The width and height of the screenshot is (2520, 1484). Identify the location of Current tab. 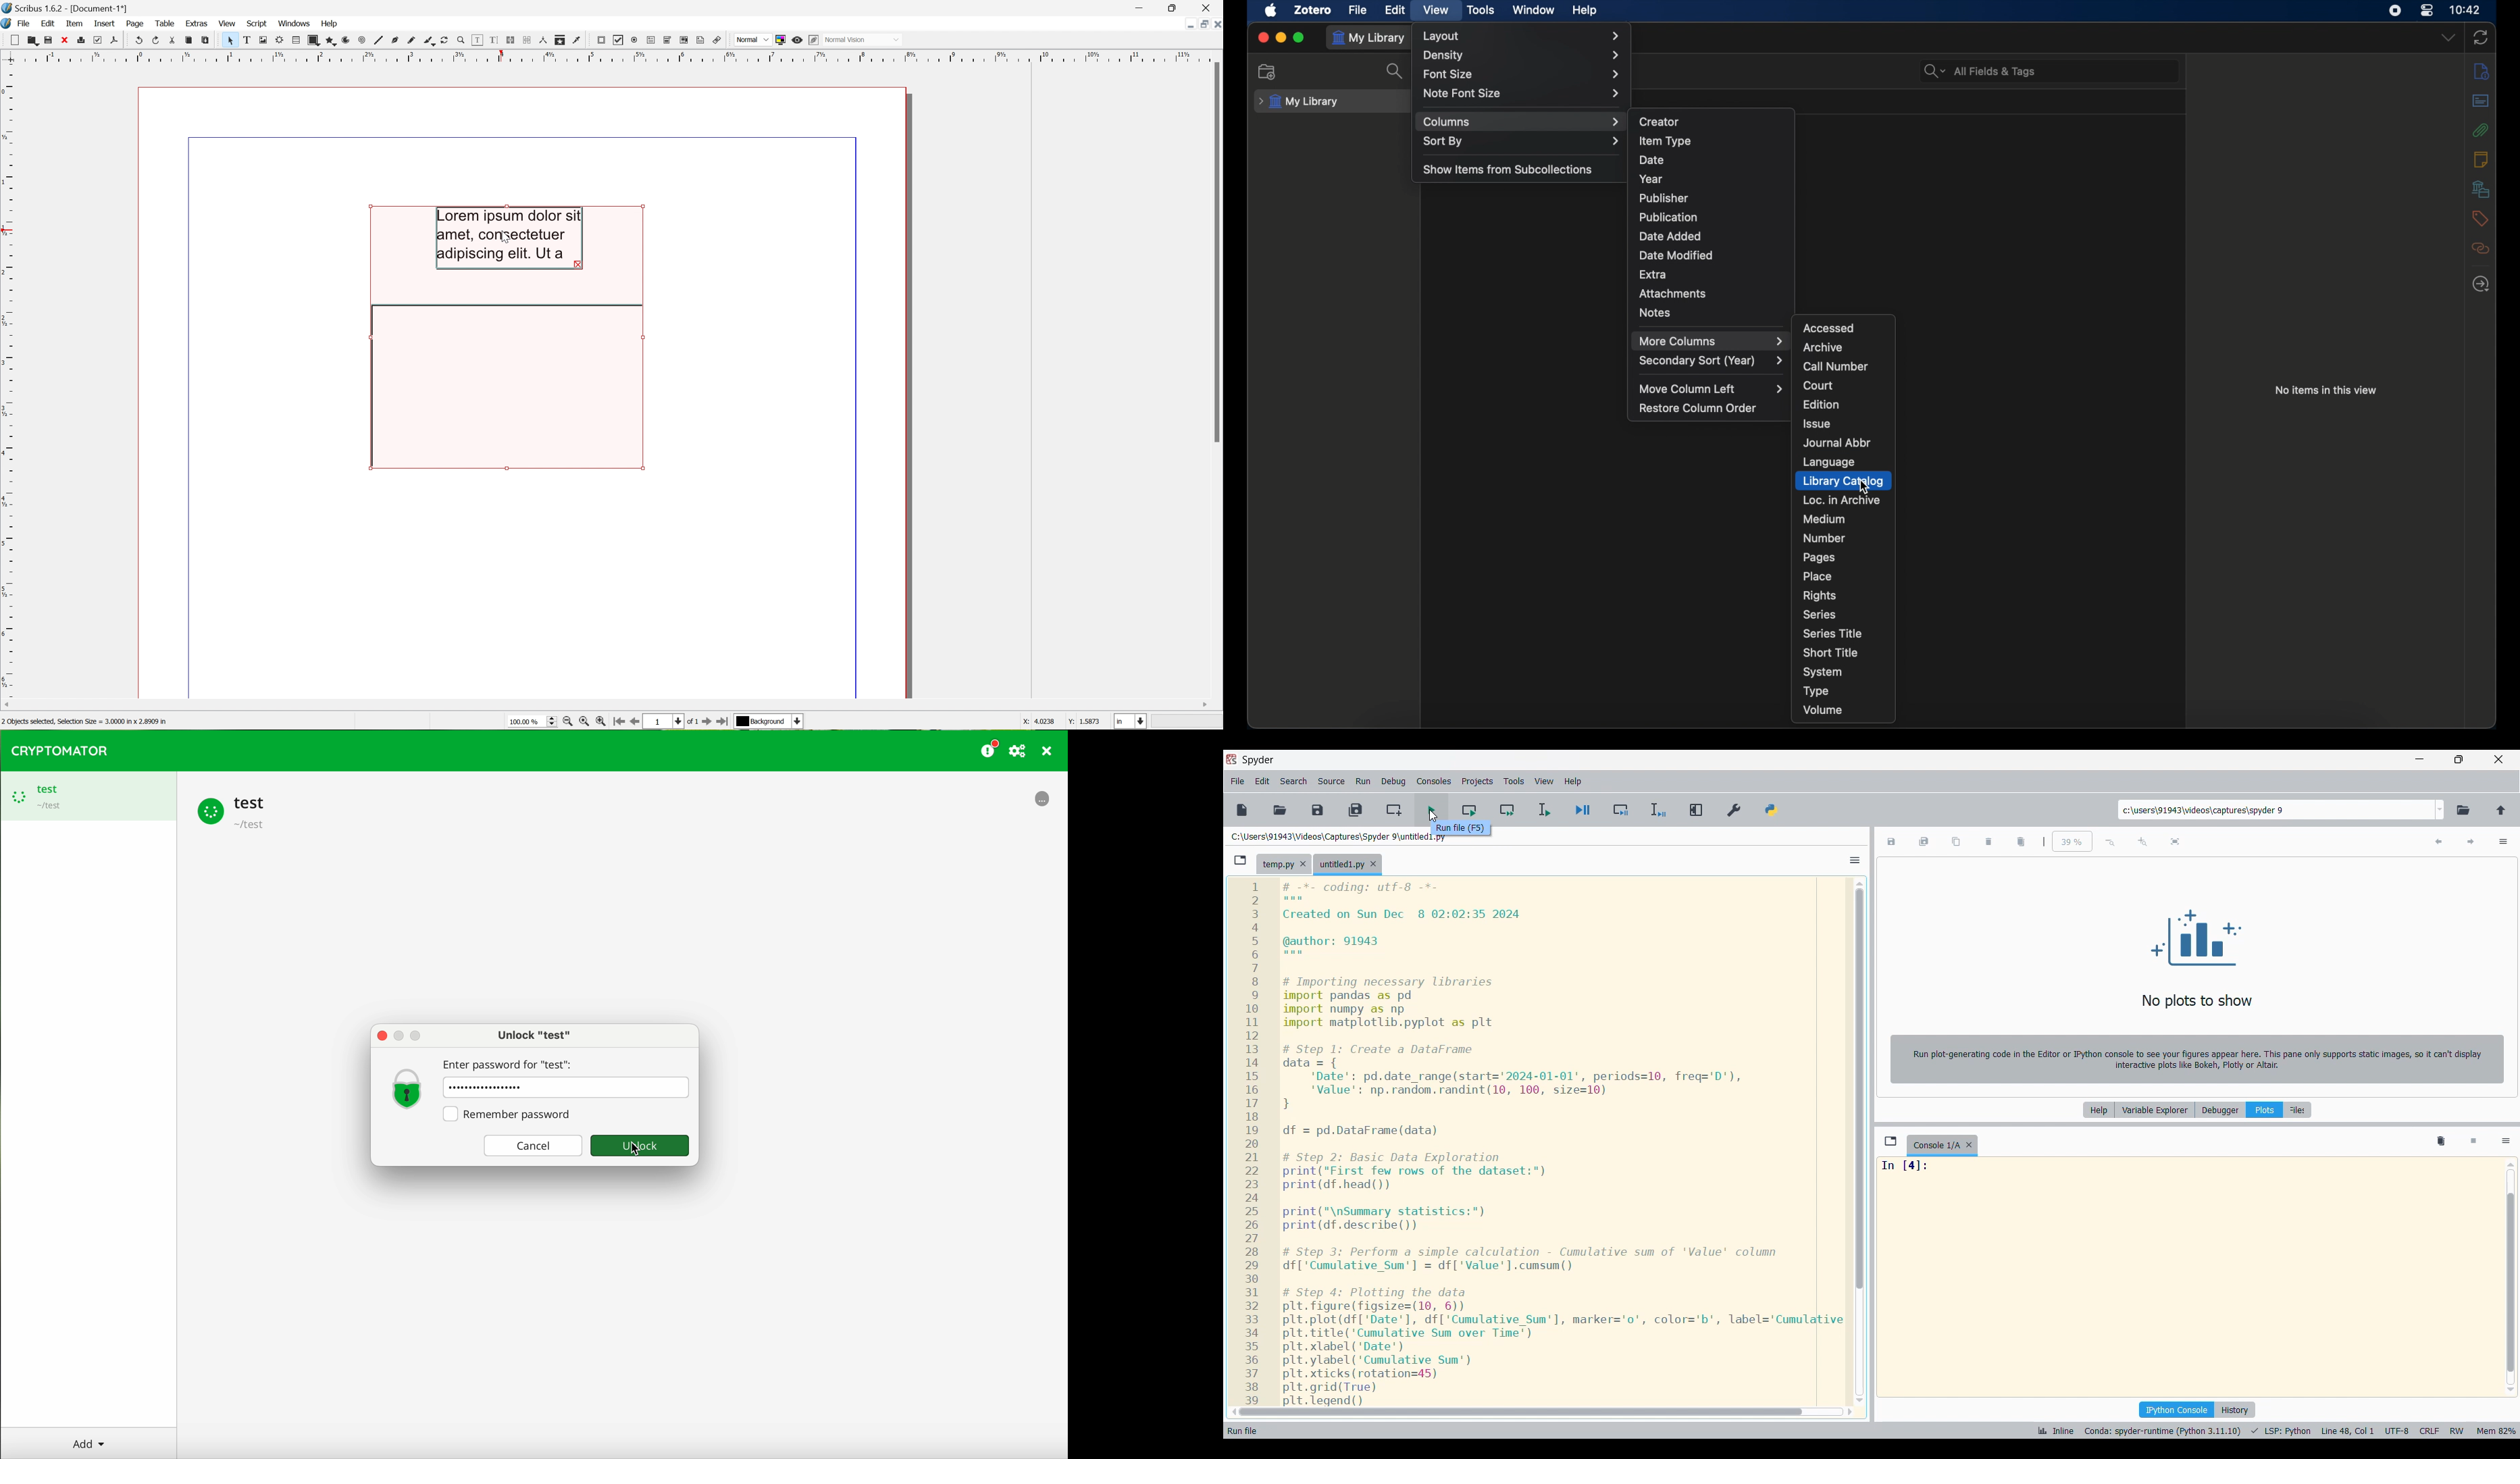
(1936, 1146).